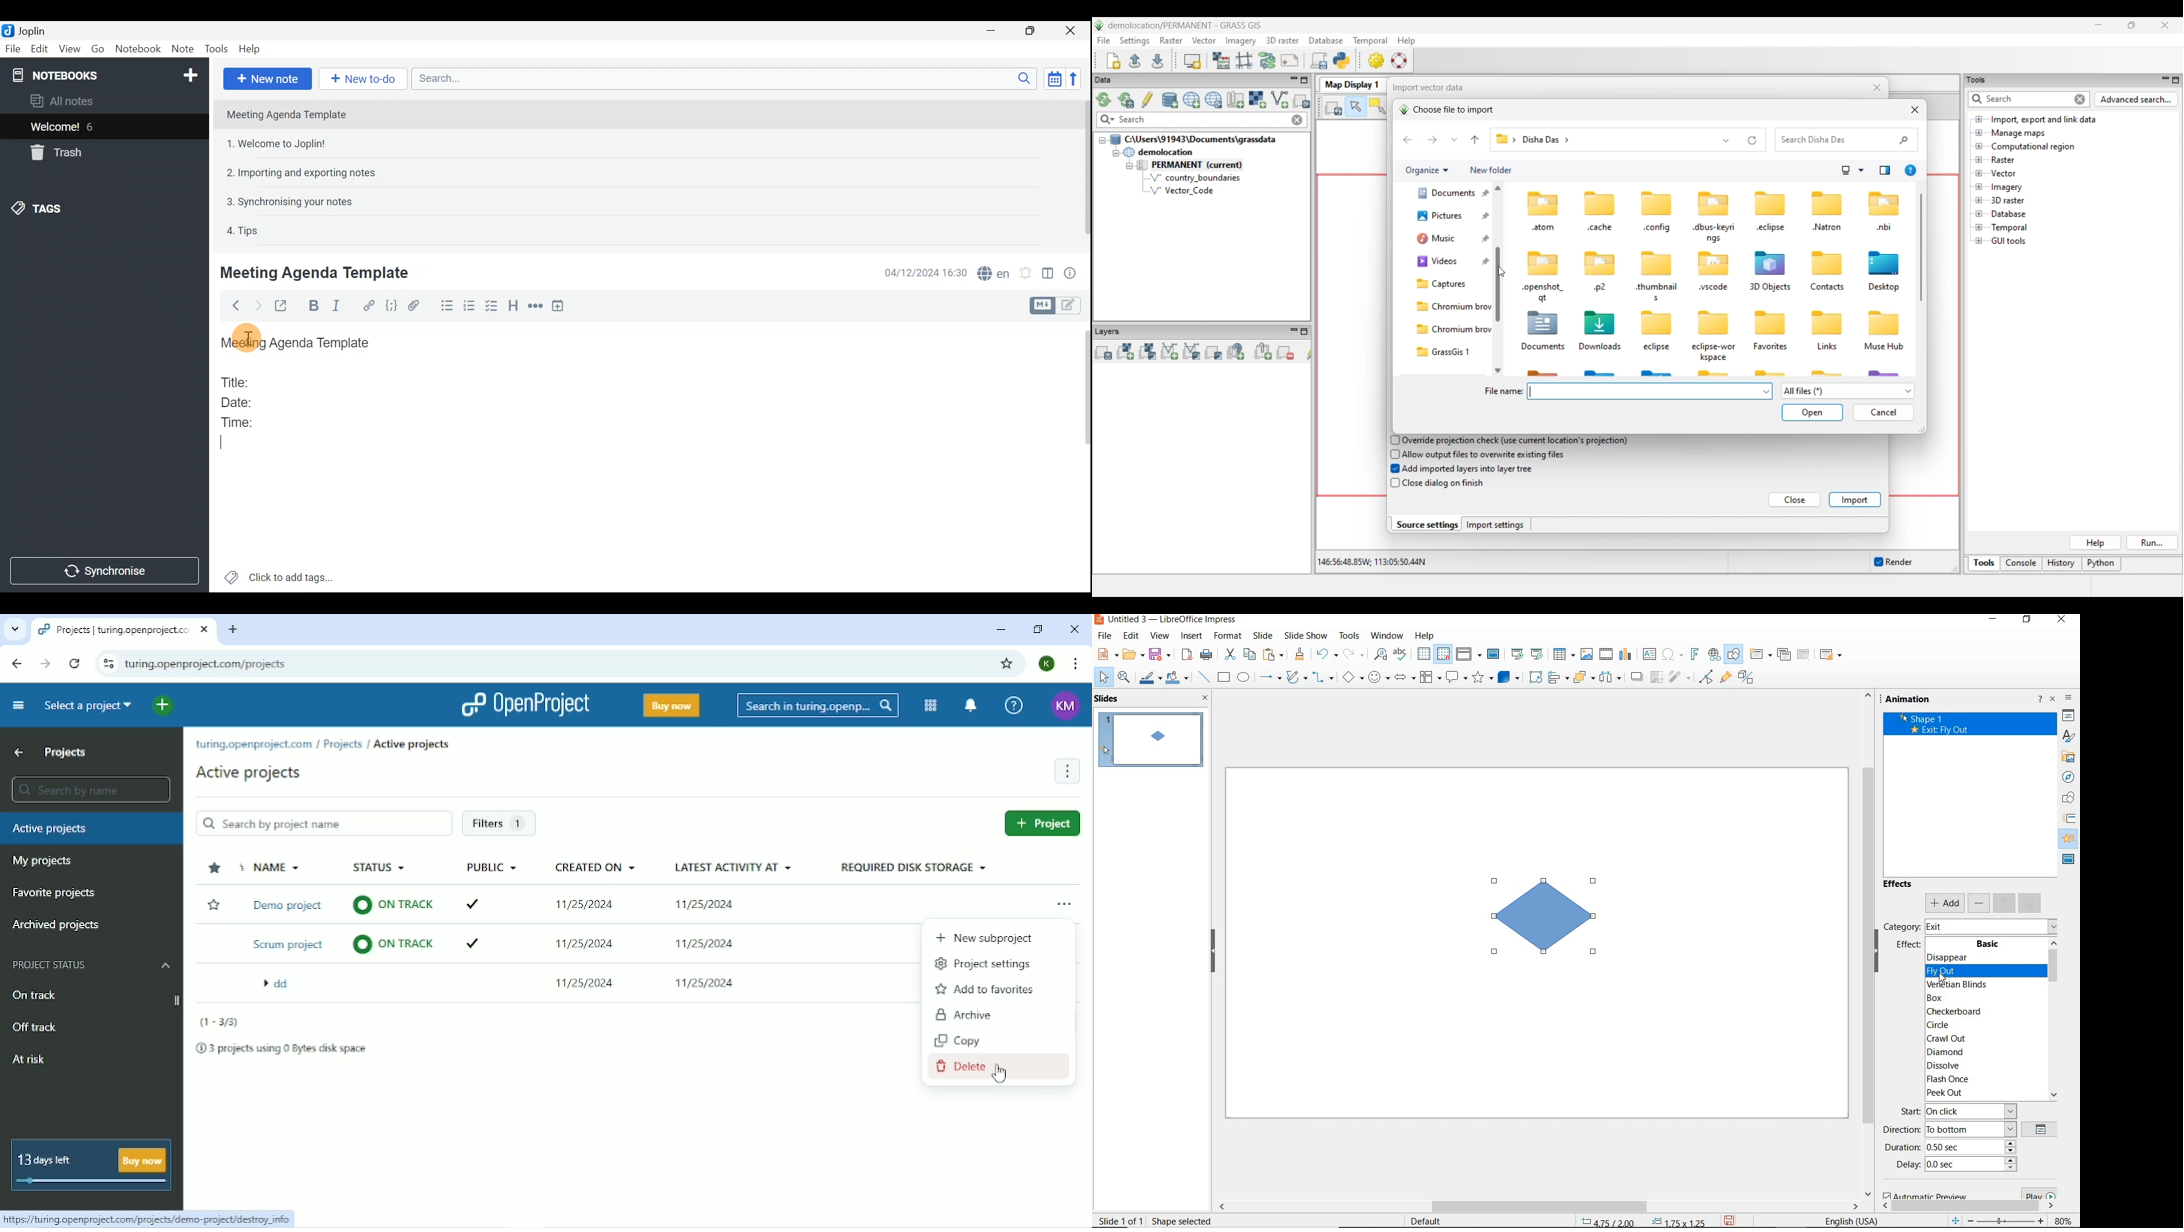 The width and height of the screenshot is (2184, 1232). What do you see at coordinates (1922, 700) in the screenshot?
I see `annimation` at bounding box center [1922, 700].